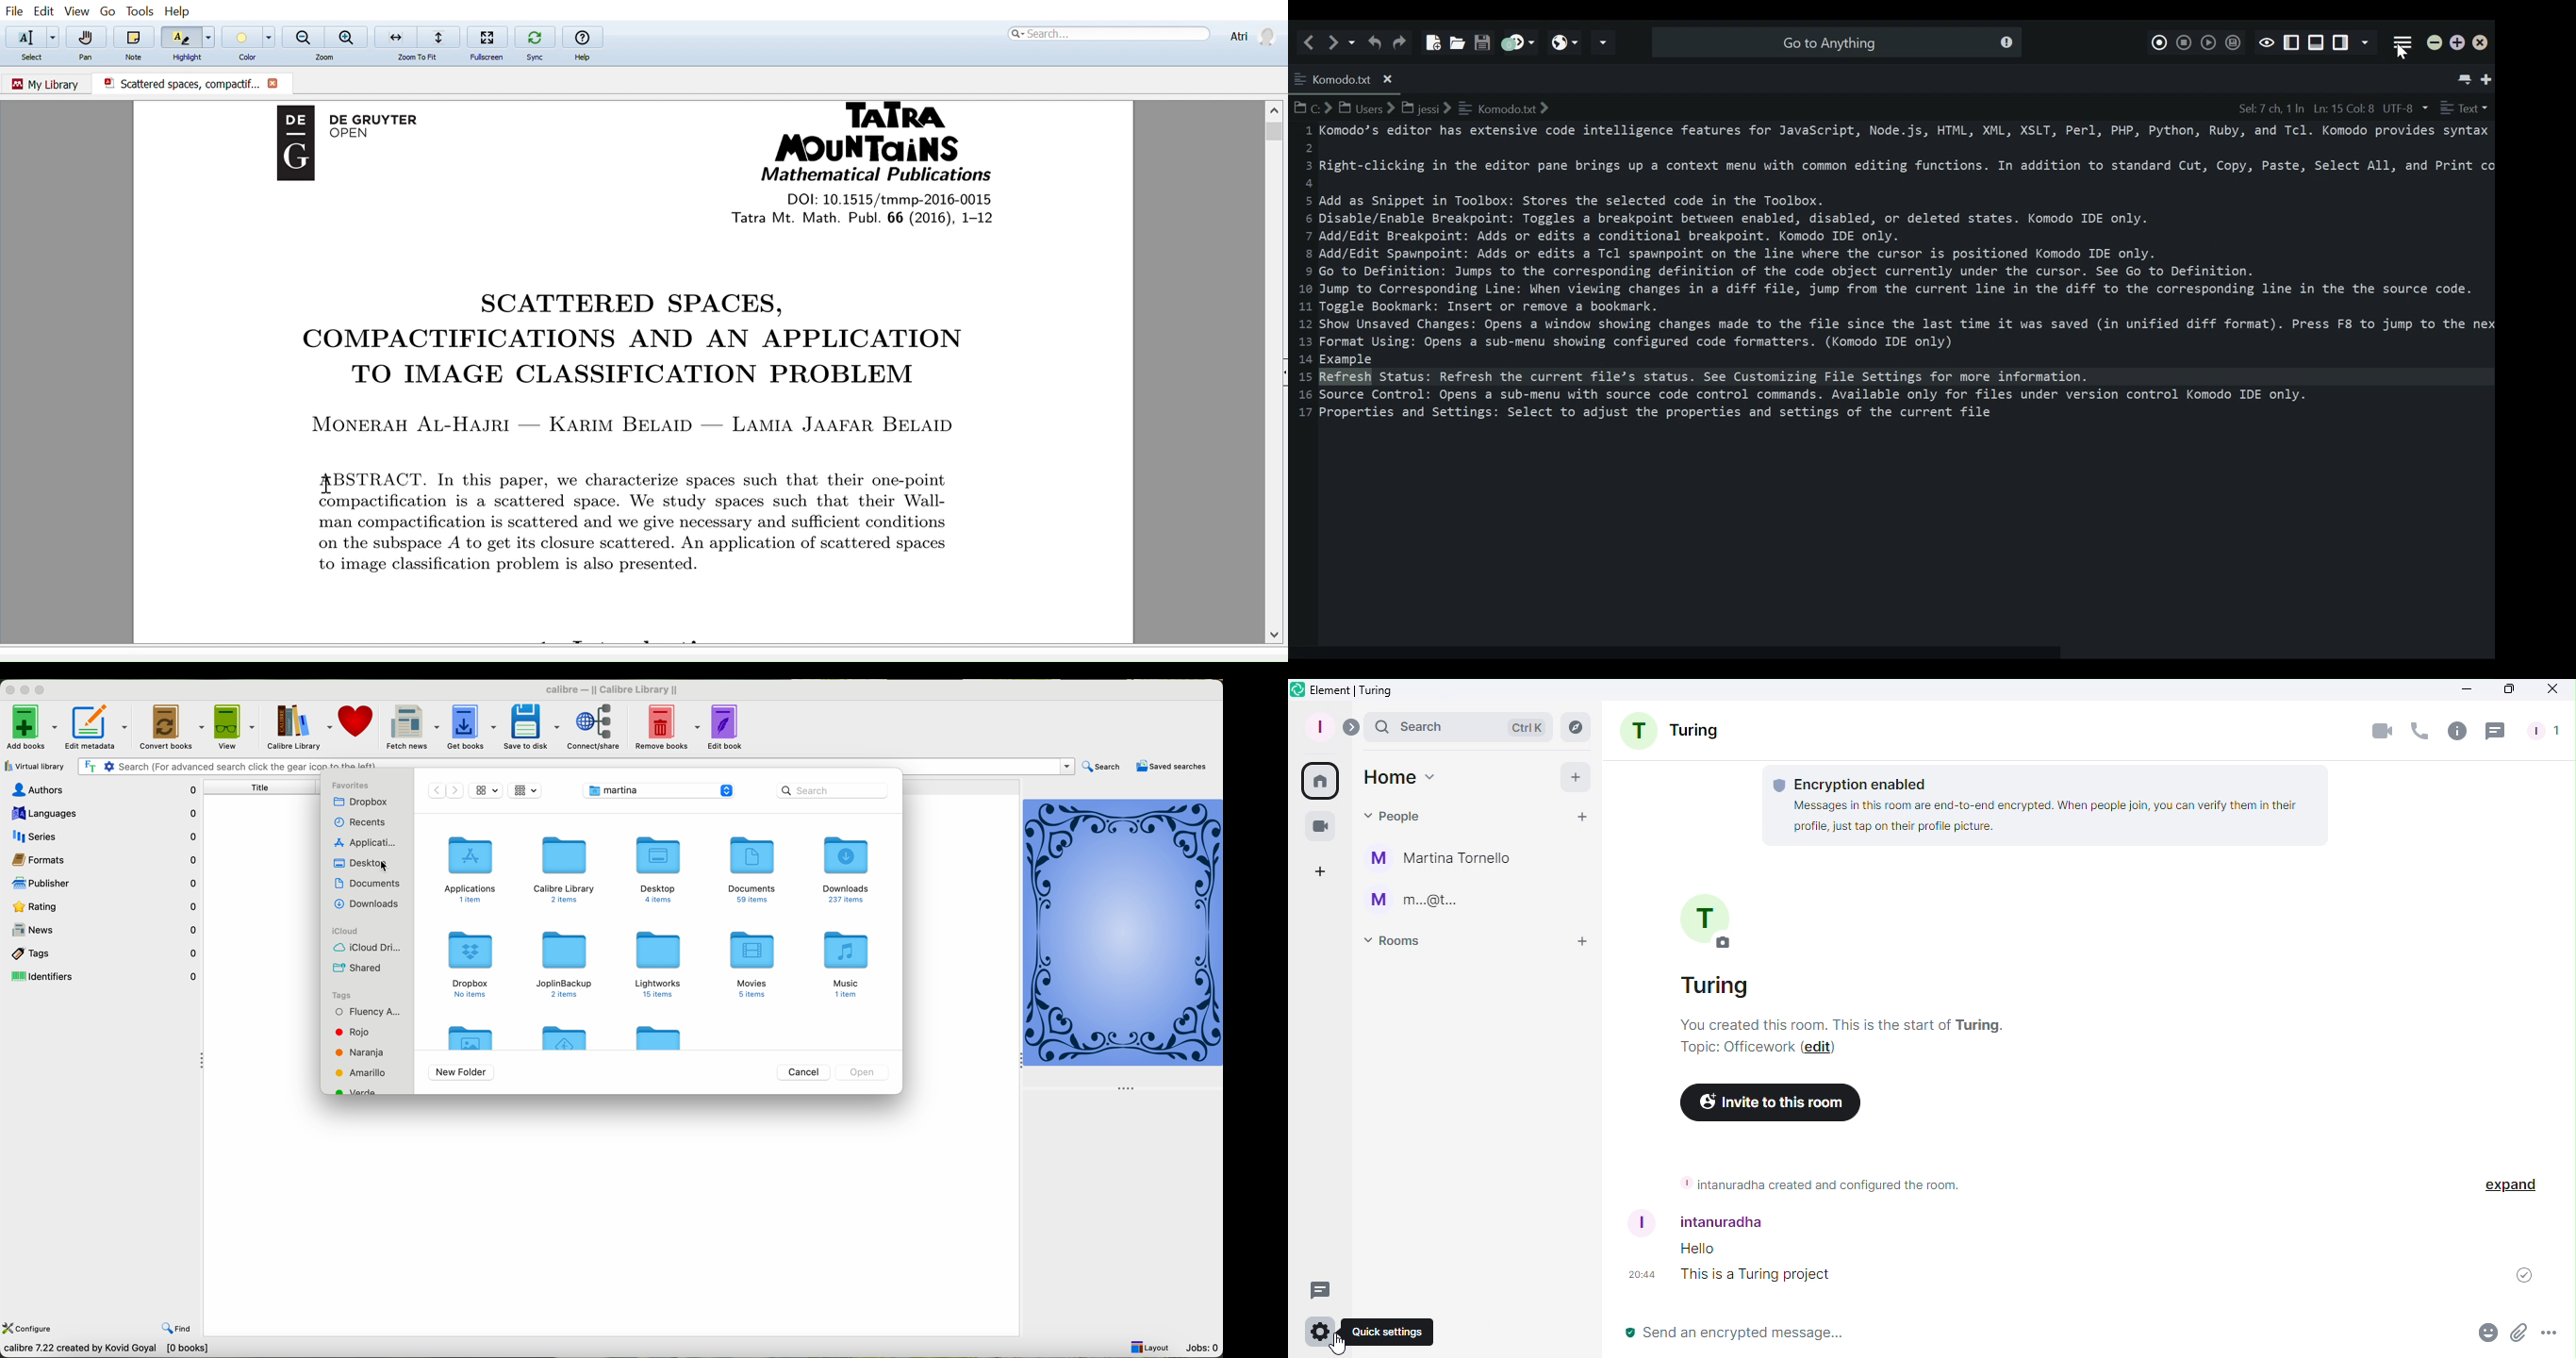 Image resolution: width=2576 pixels, height=1372 pixels. What do you see at coordinates (1819, 1049) in the screenshot?
I see `Edit` at bounding box center [1819, 1049].